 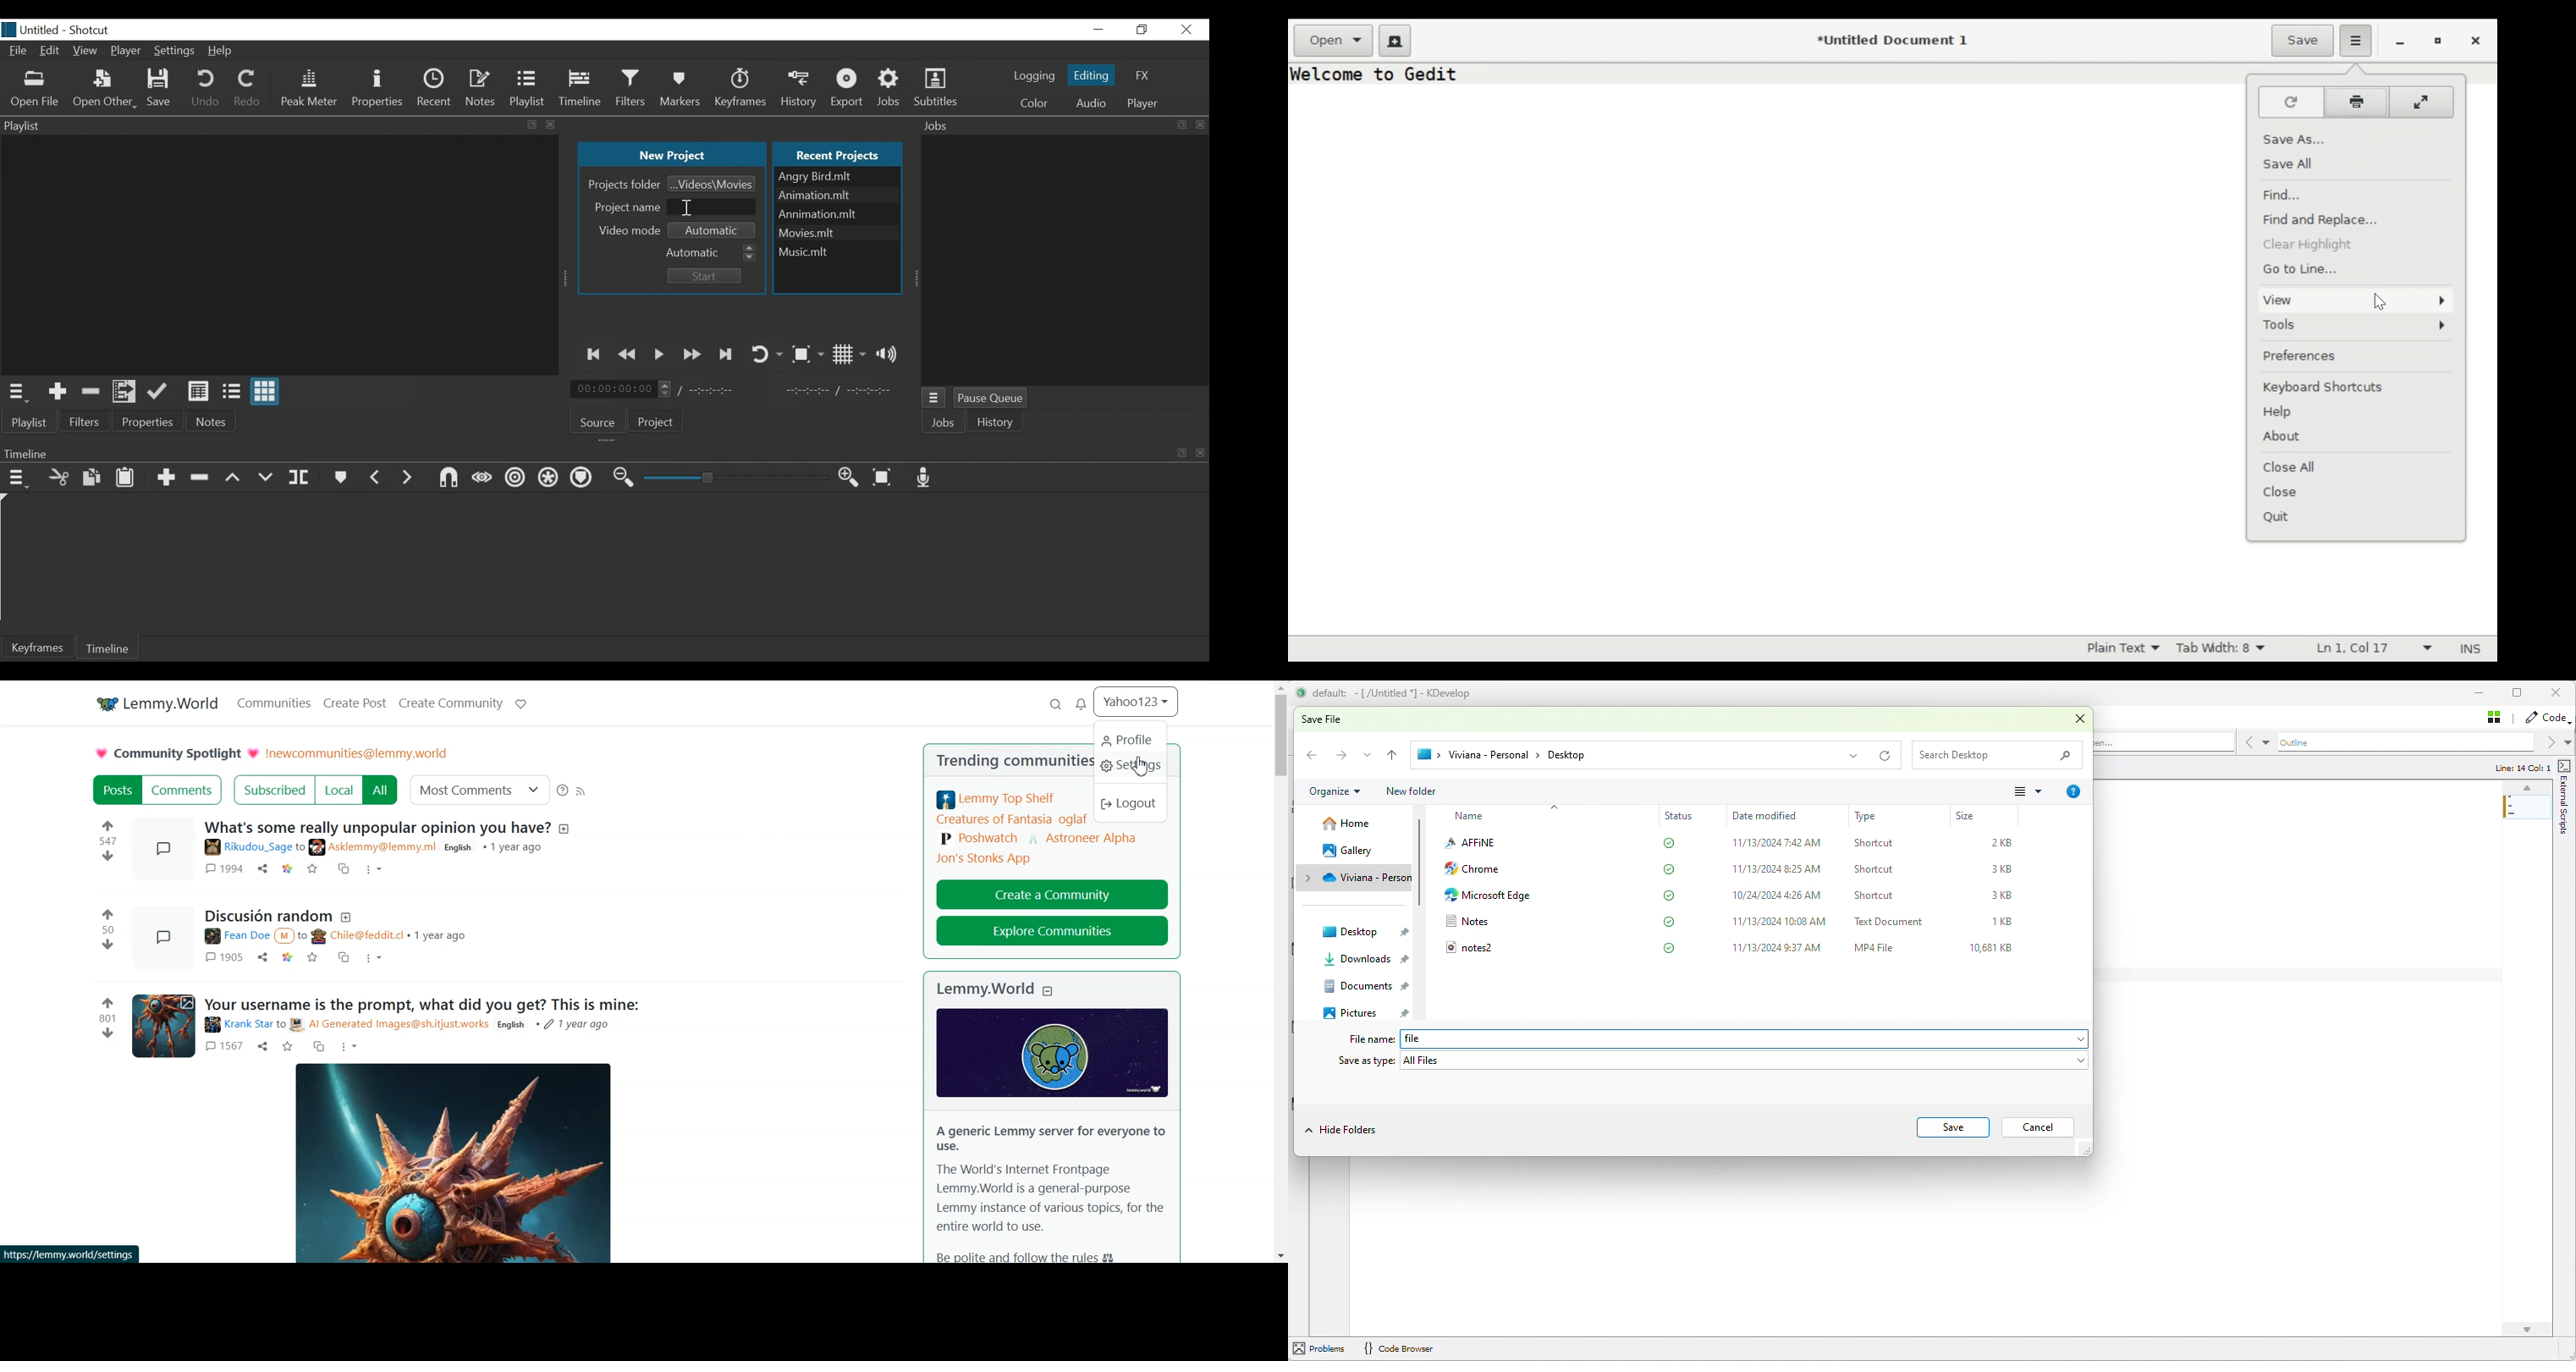 I want to click on lemmy top shelf, so click(x=998, y=799).